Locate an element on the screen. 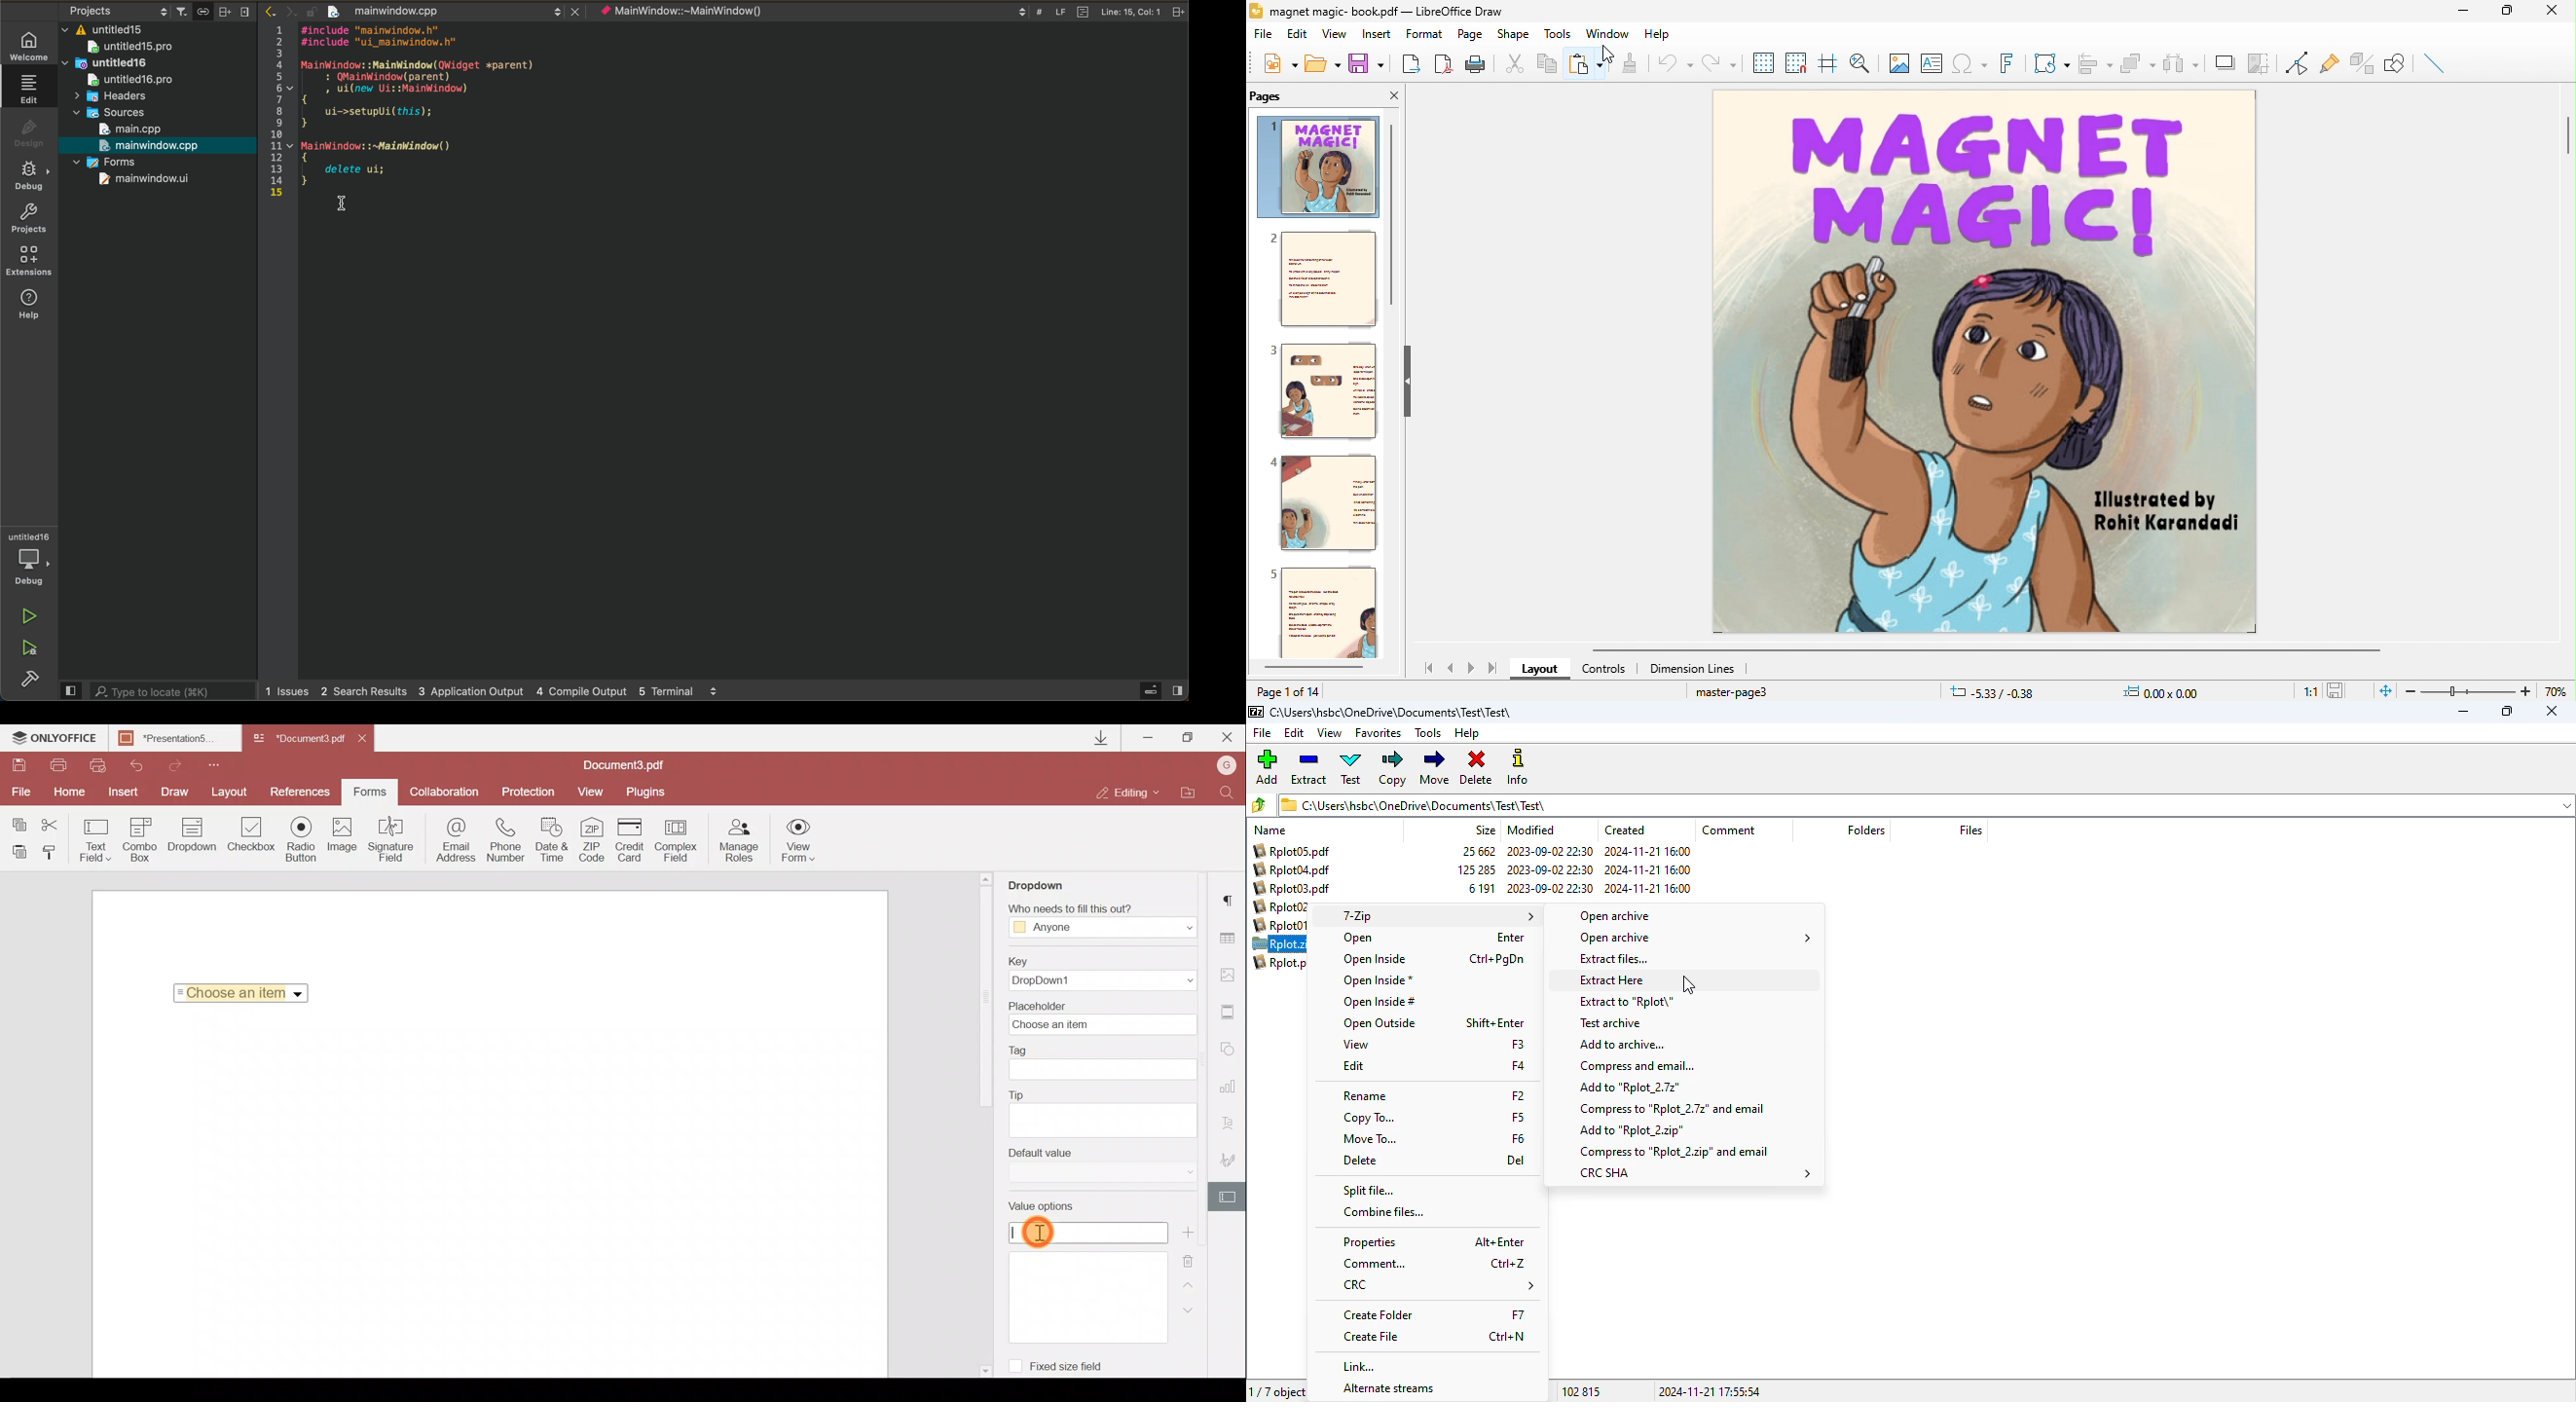 This screenshot has height=1428, width=2576. Chart settings is located at coordinates (1230, 1092).